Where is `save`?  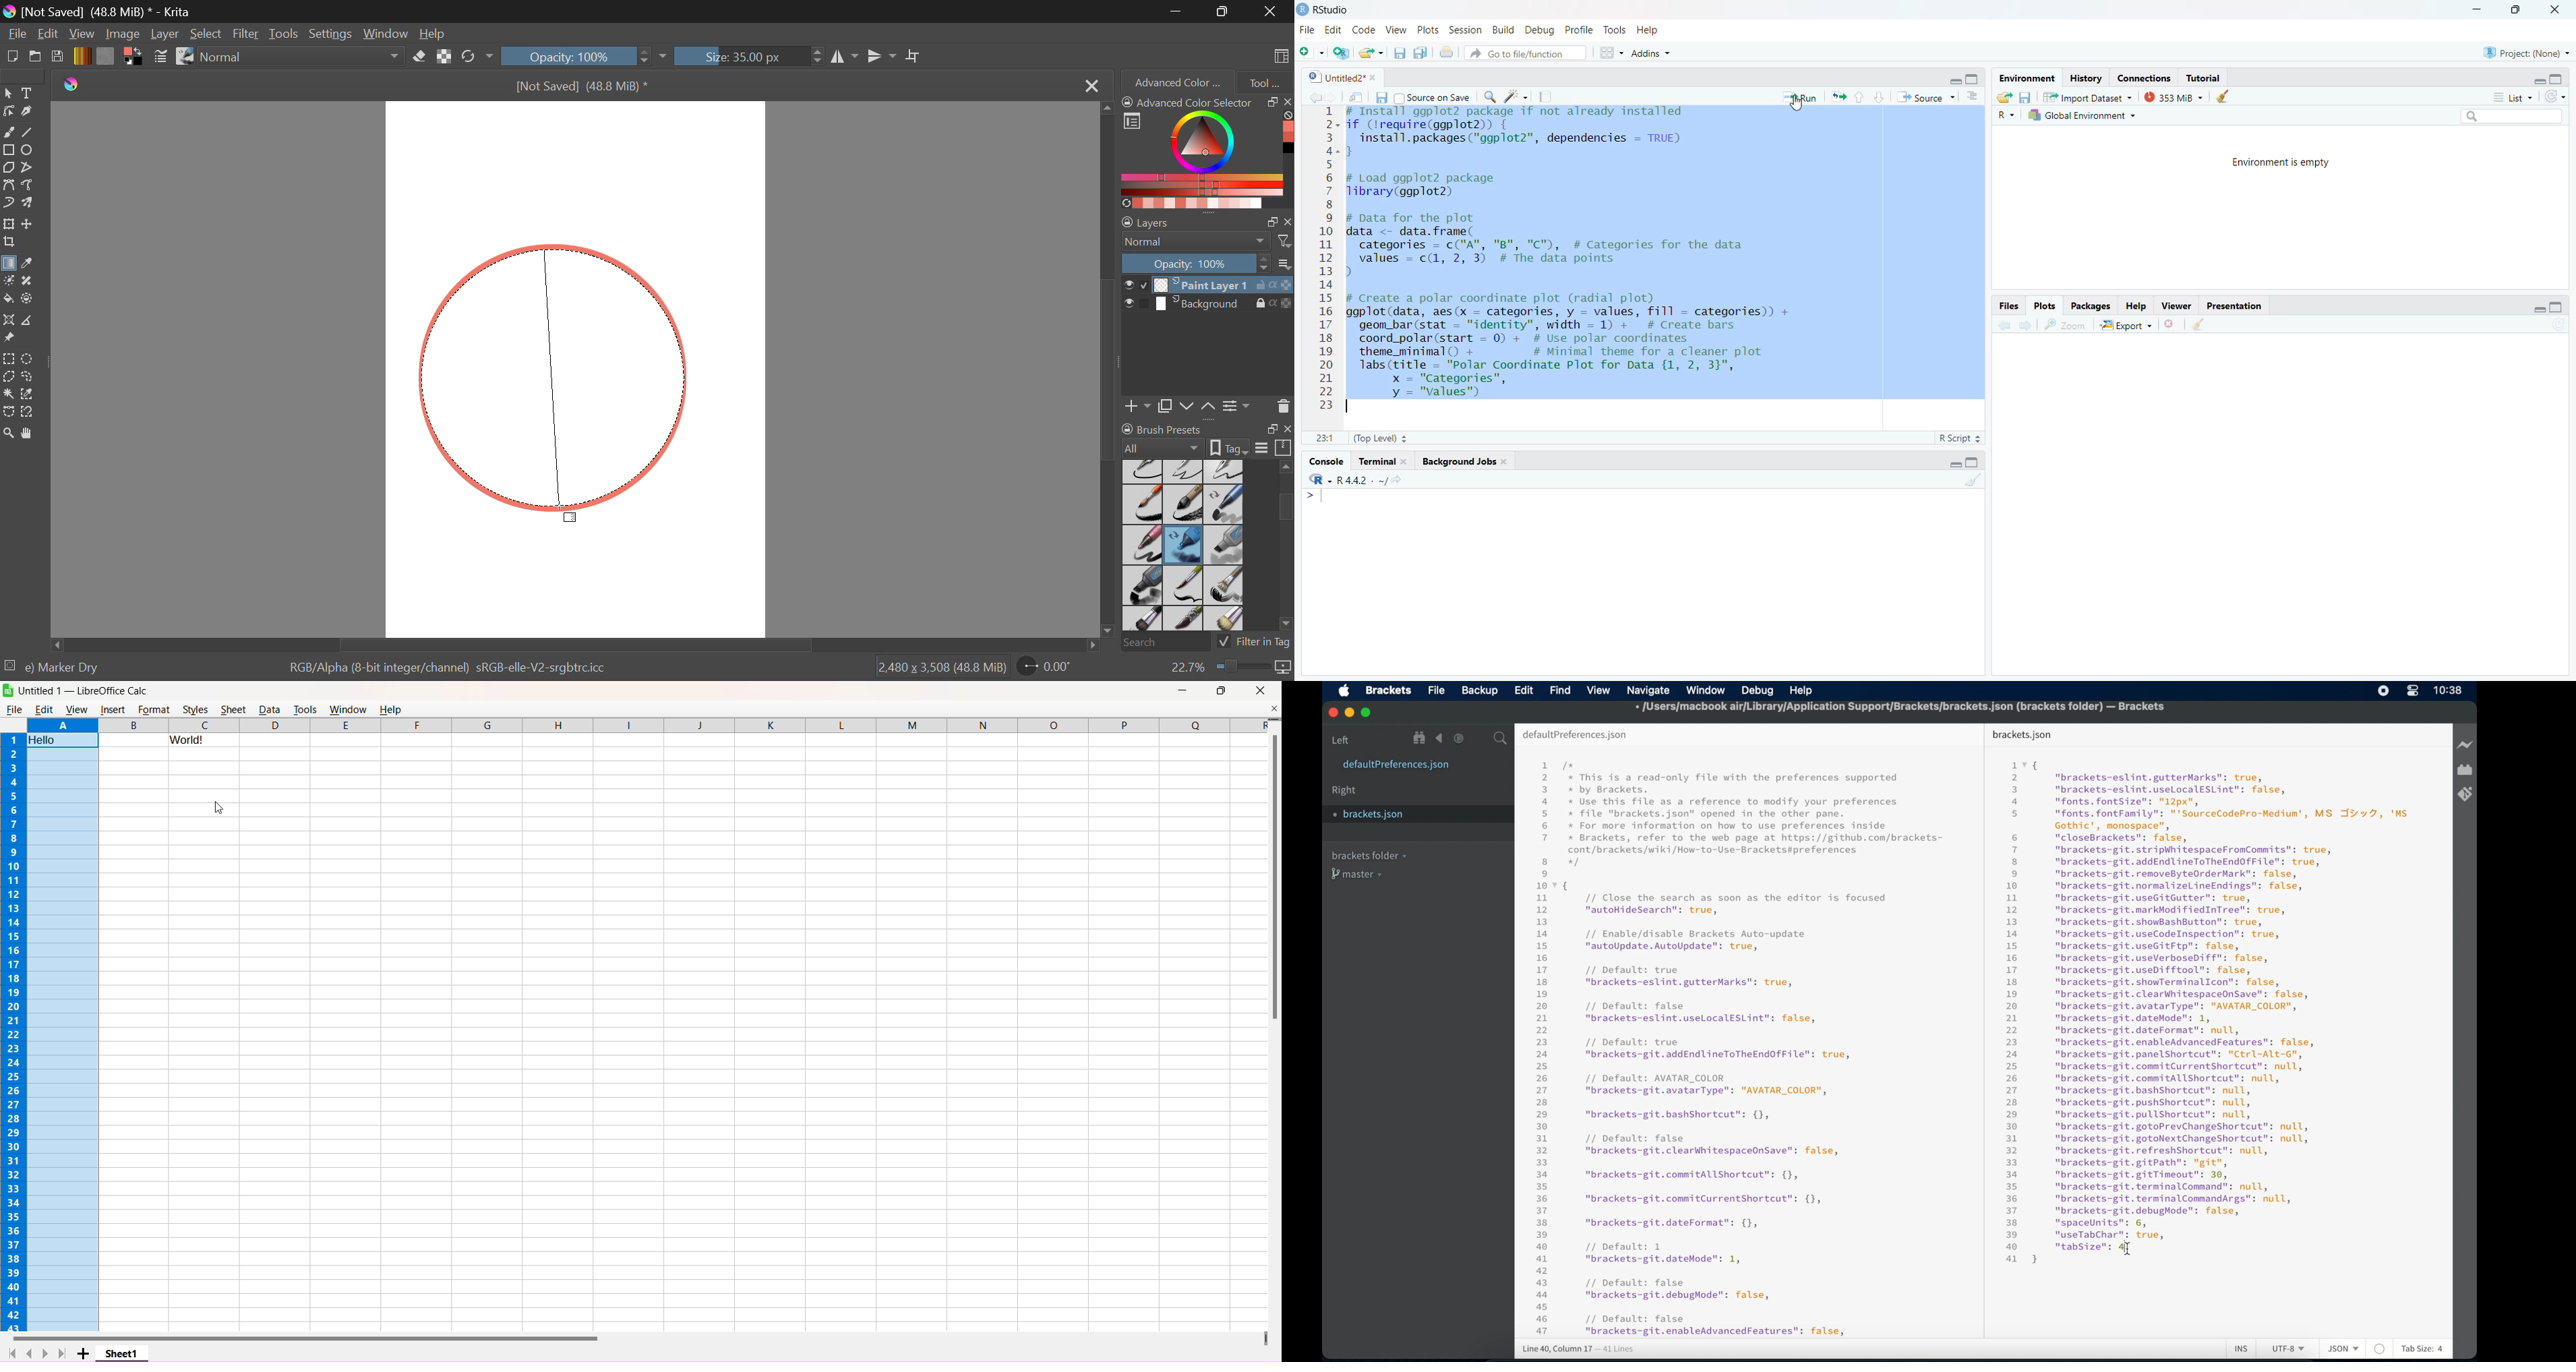
save is located at coordinates (2027, 97).